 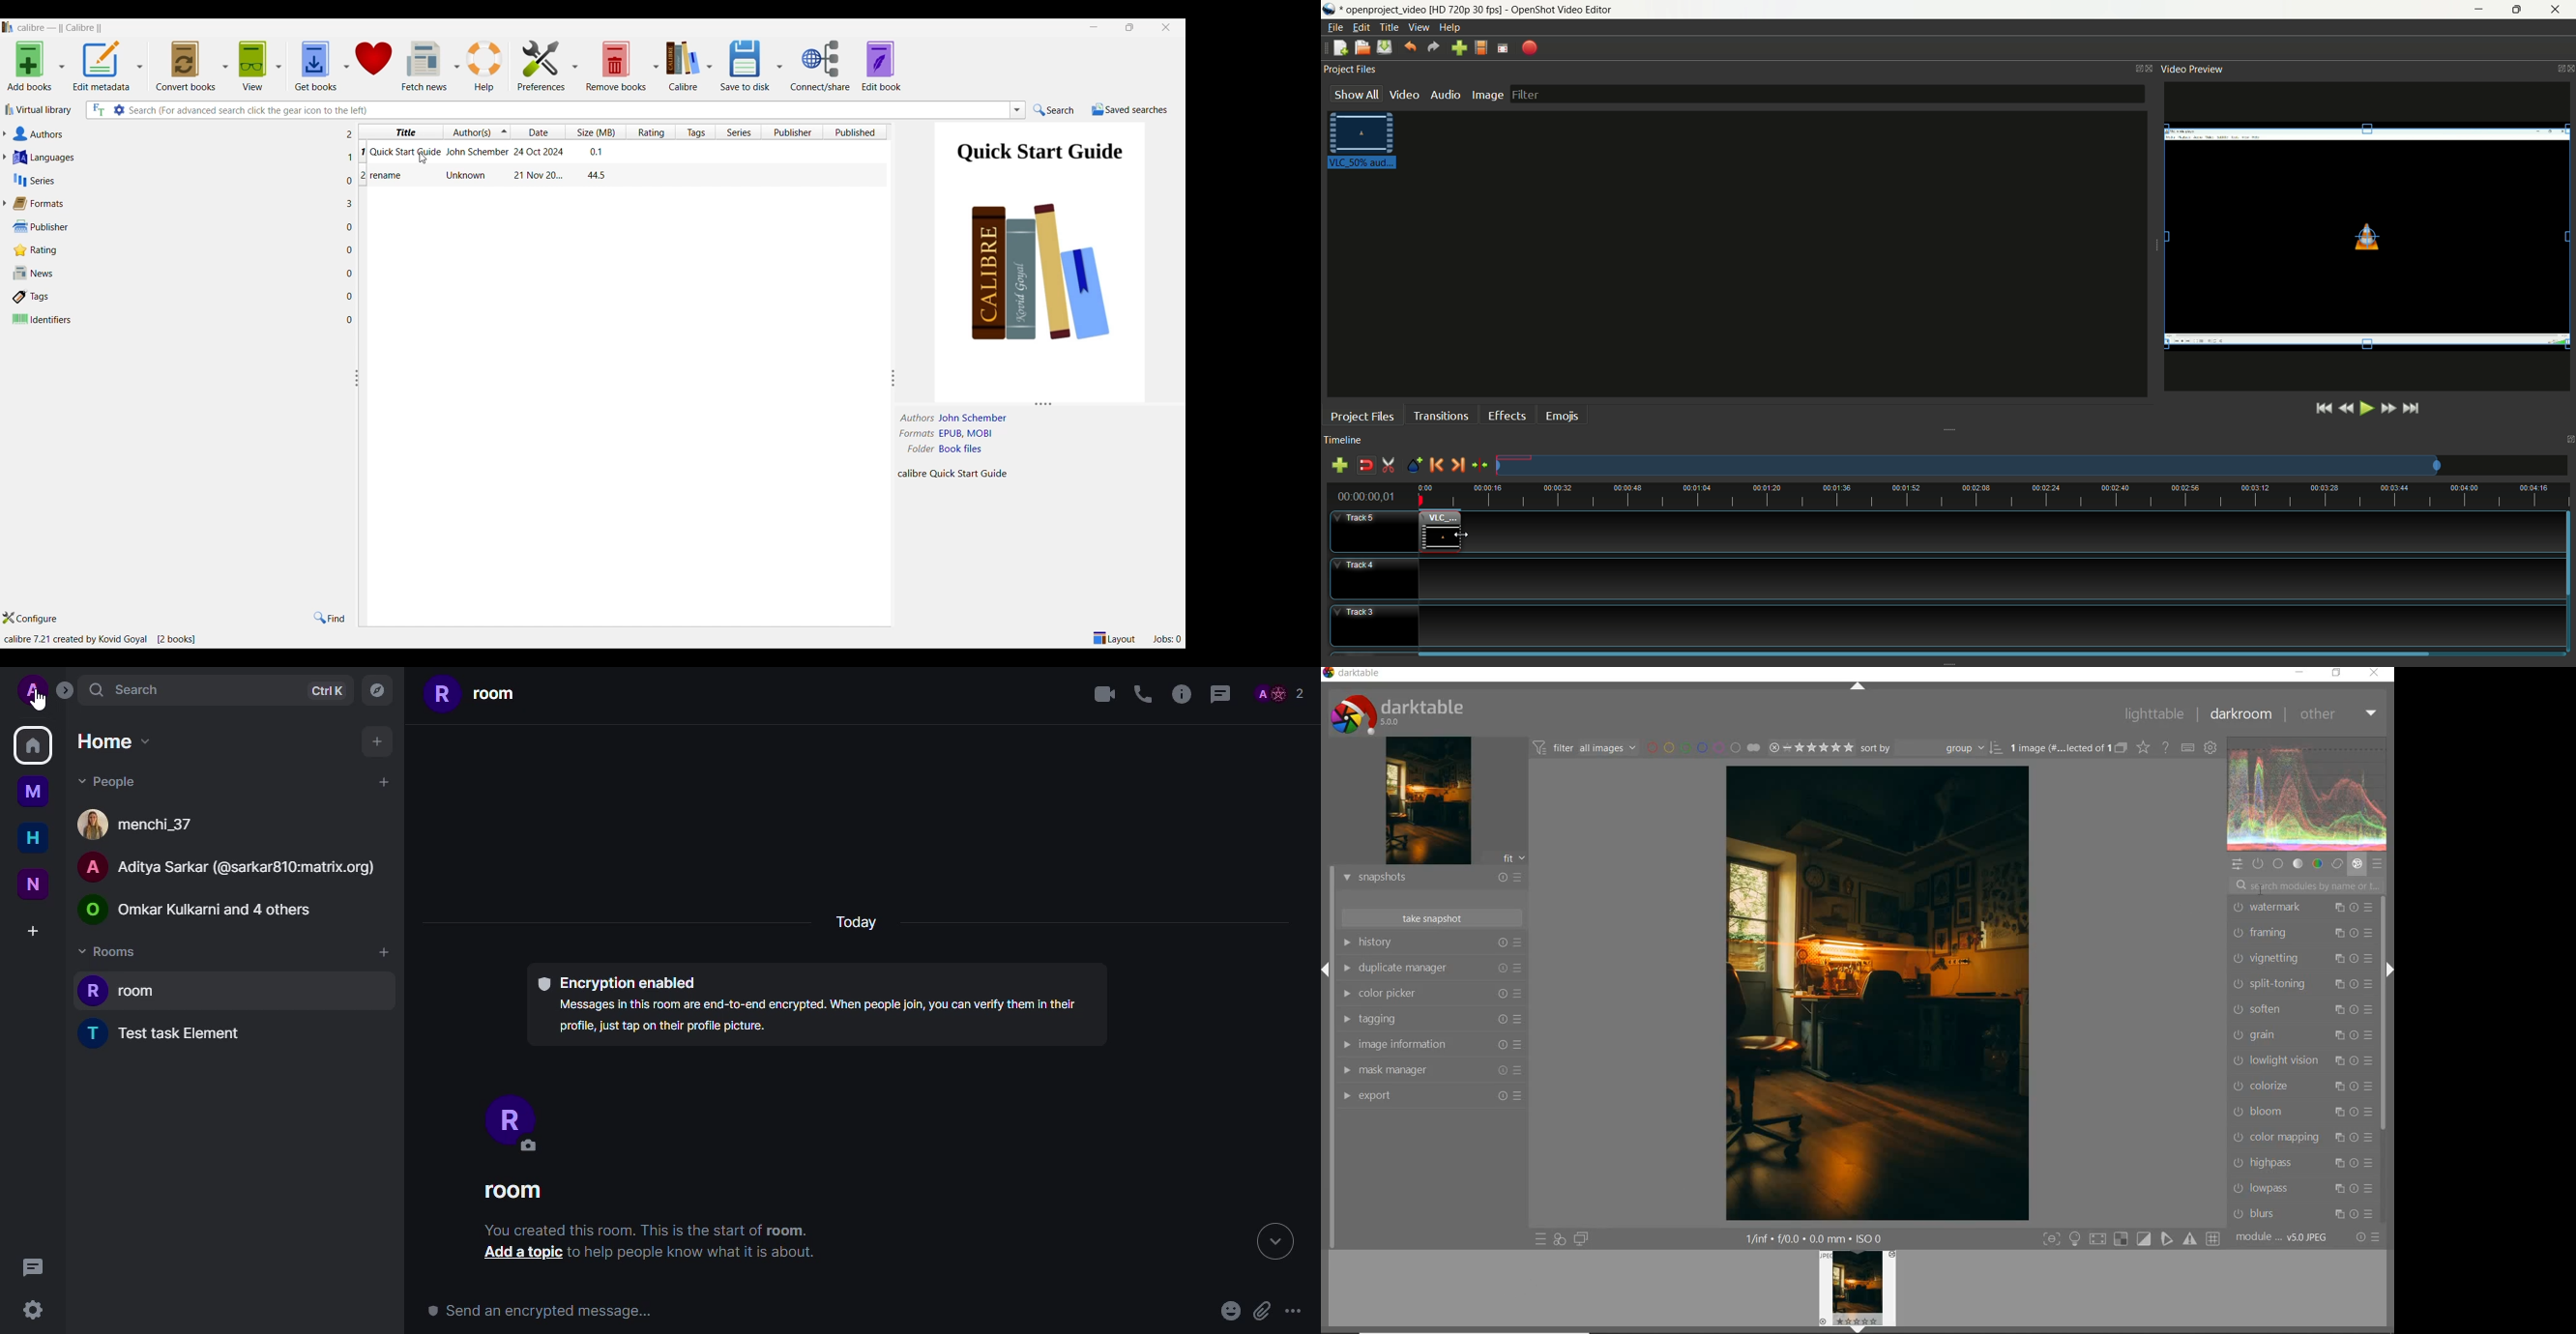 What do you see at coordinates (1429, 968) in the screenshot?
I see `duplicate manager` at bounding box center [1429, 968].